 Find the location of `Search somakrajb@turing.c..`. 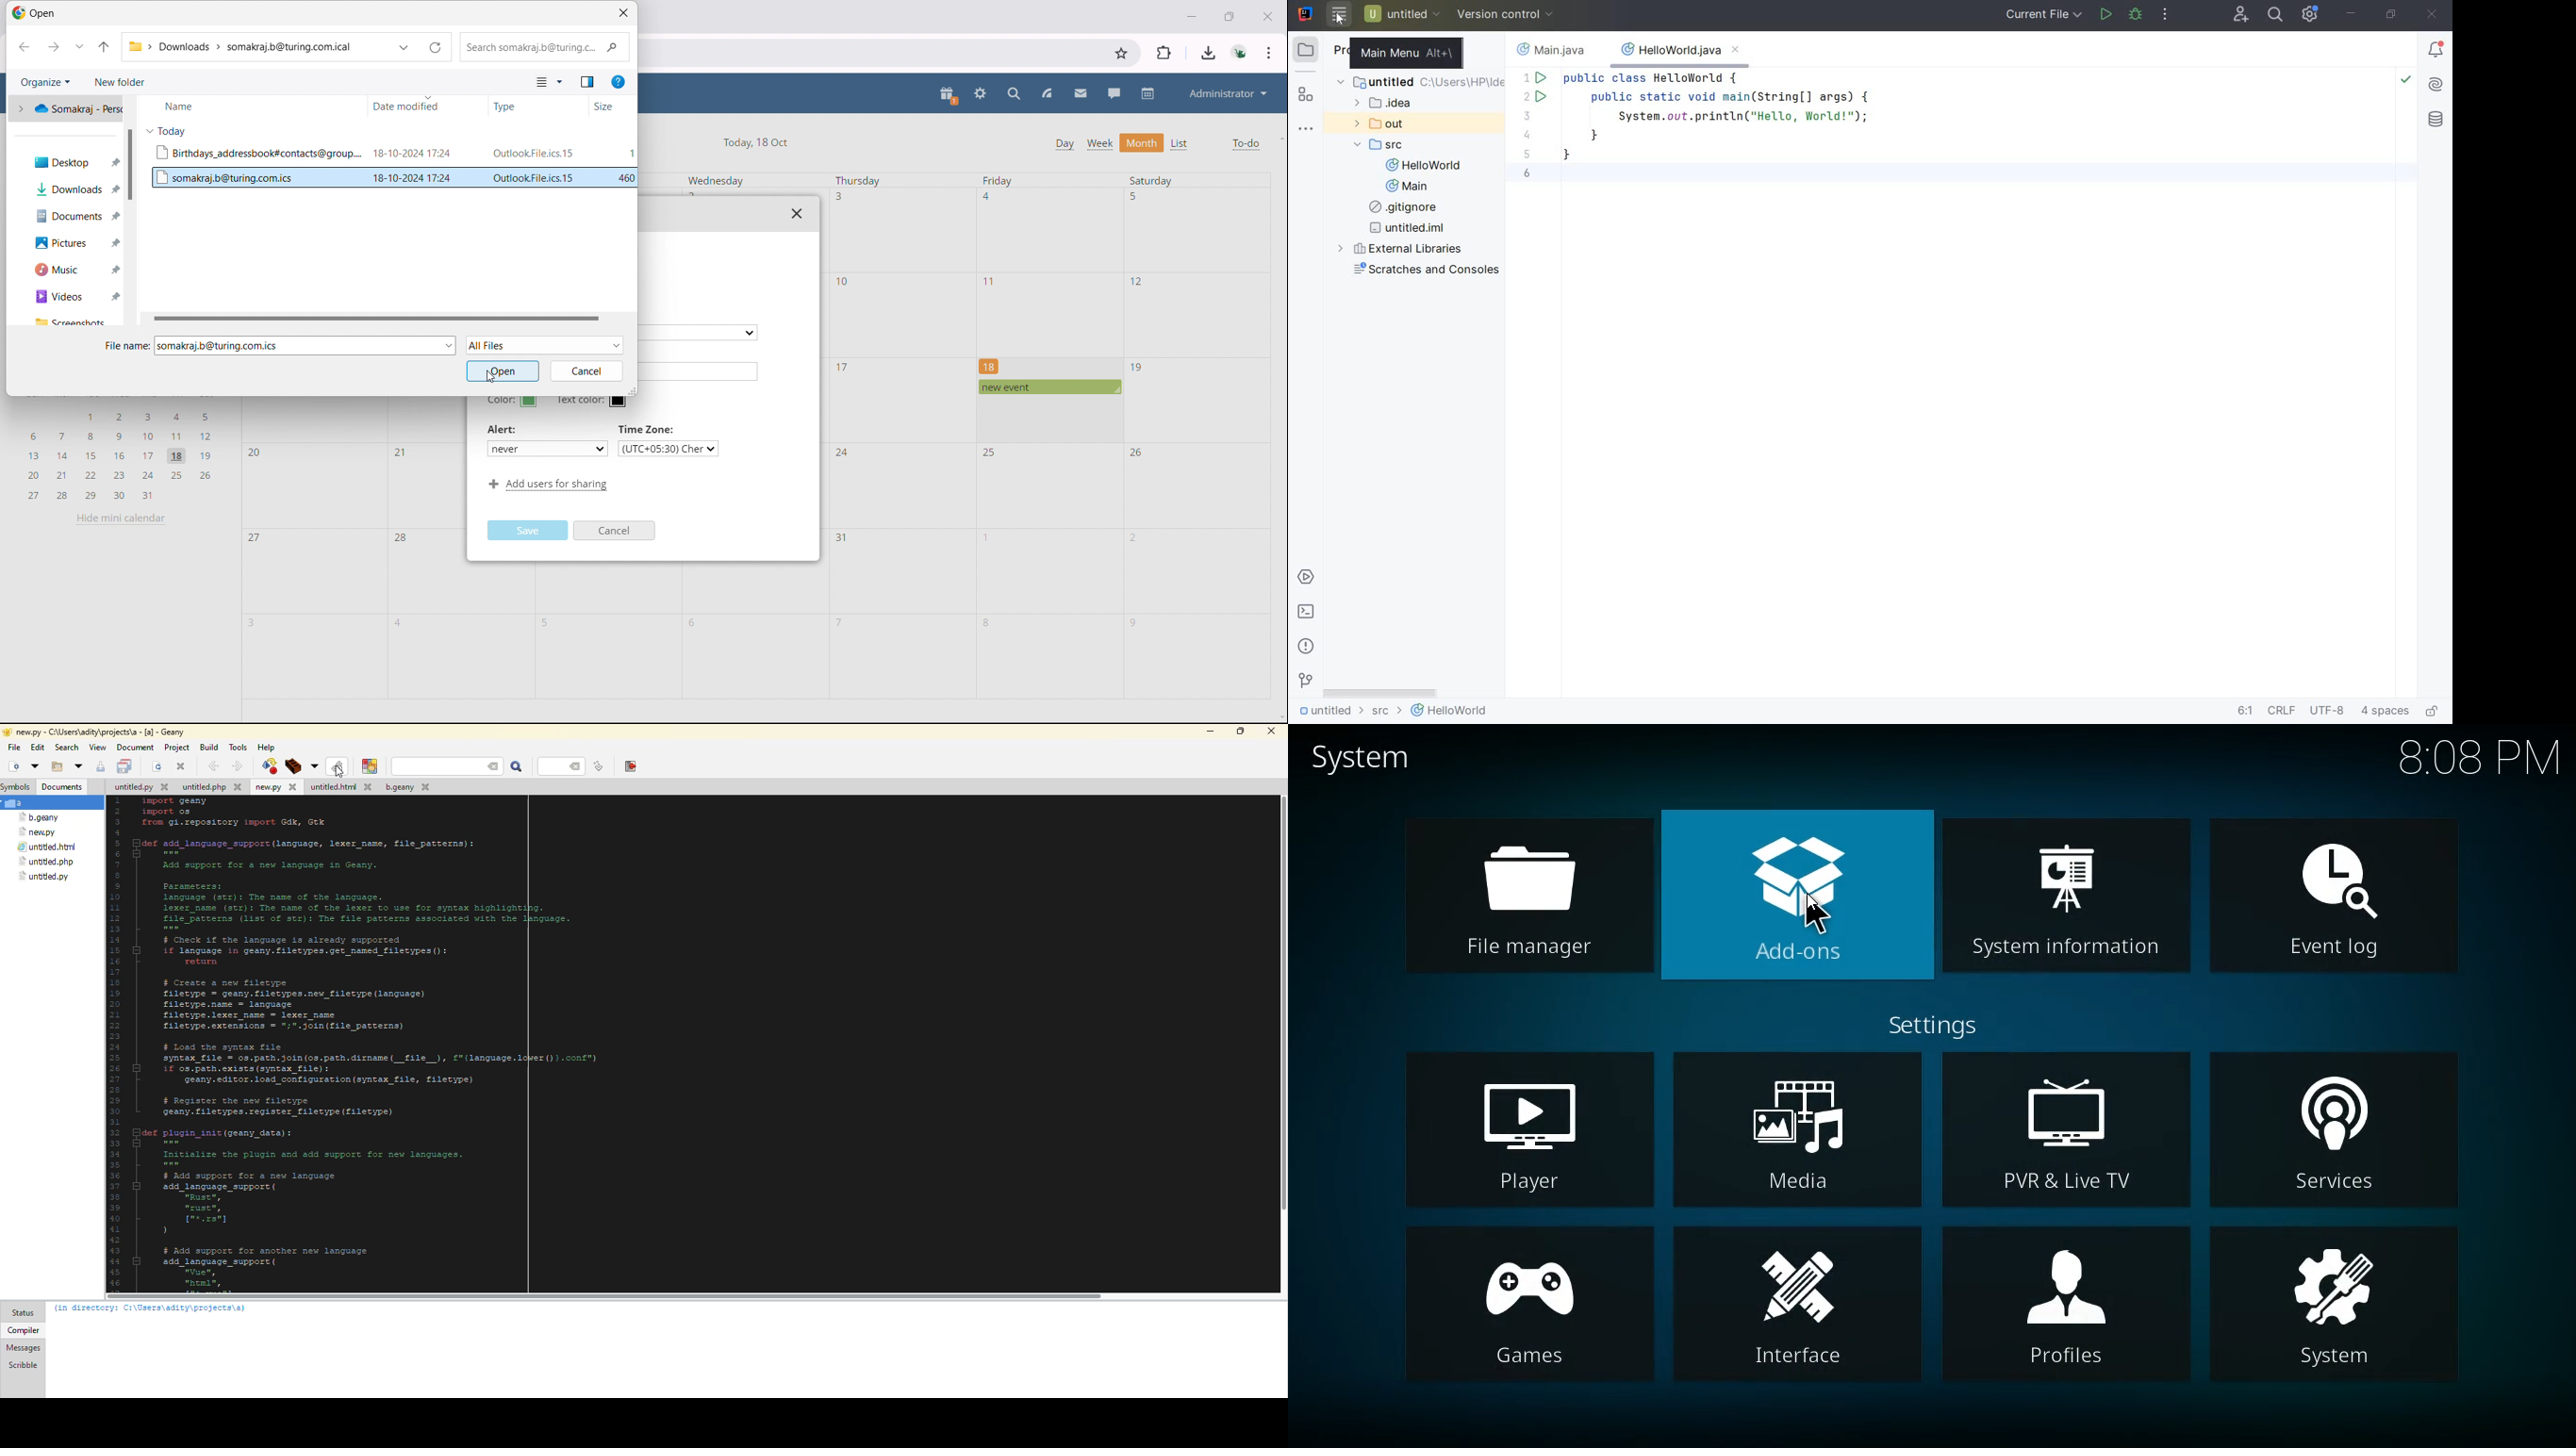

Search somakrajb@turing.c.. is located at coordinates (544, 48).